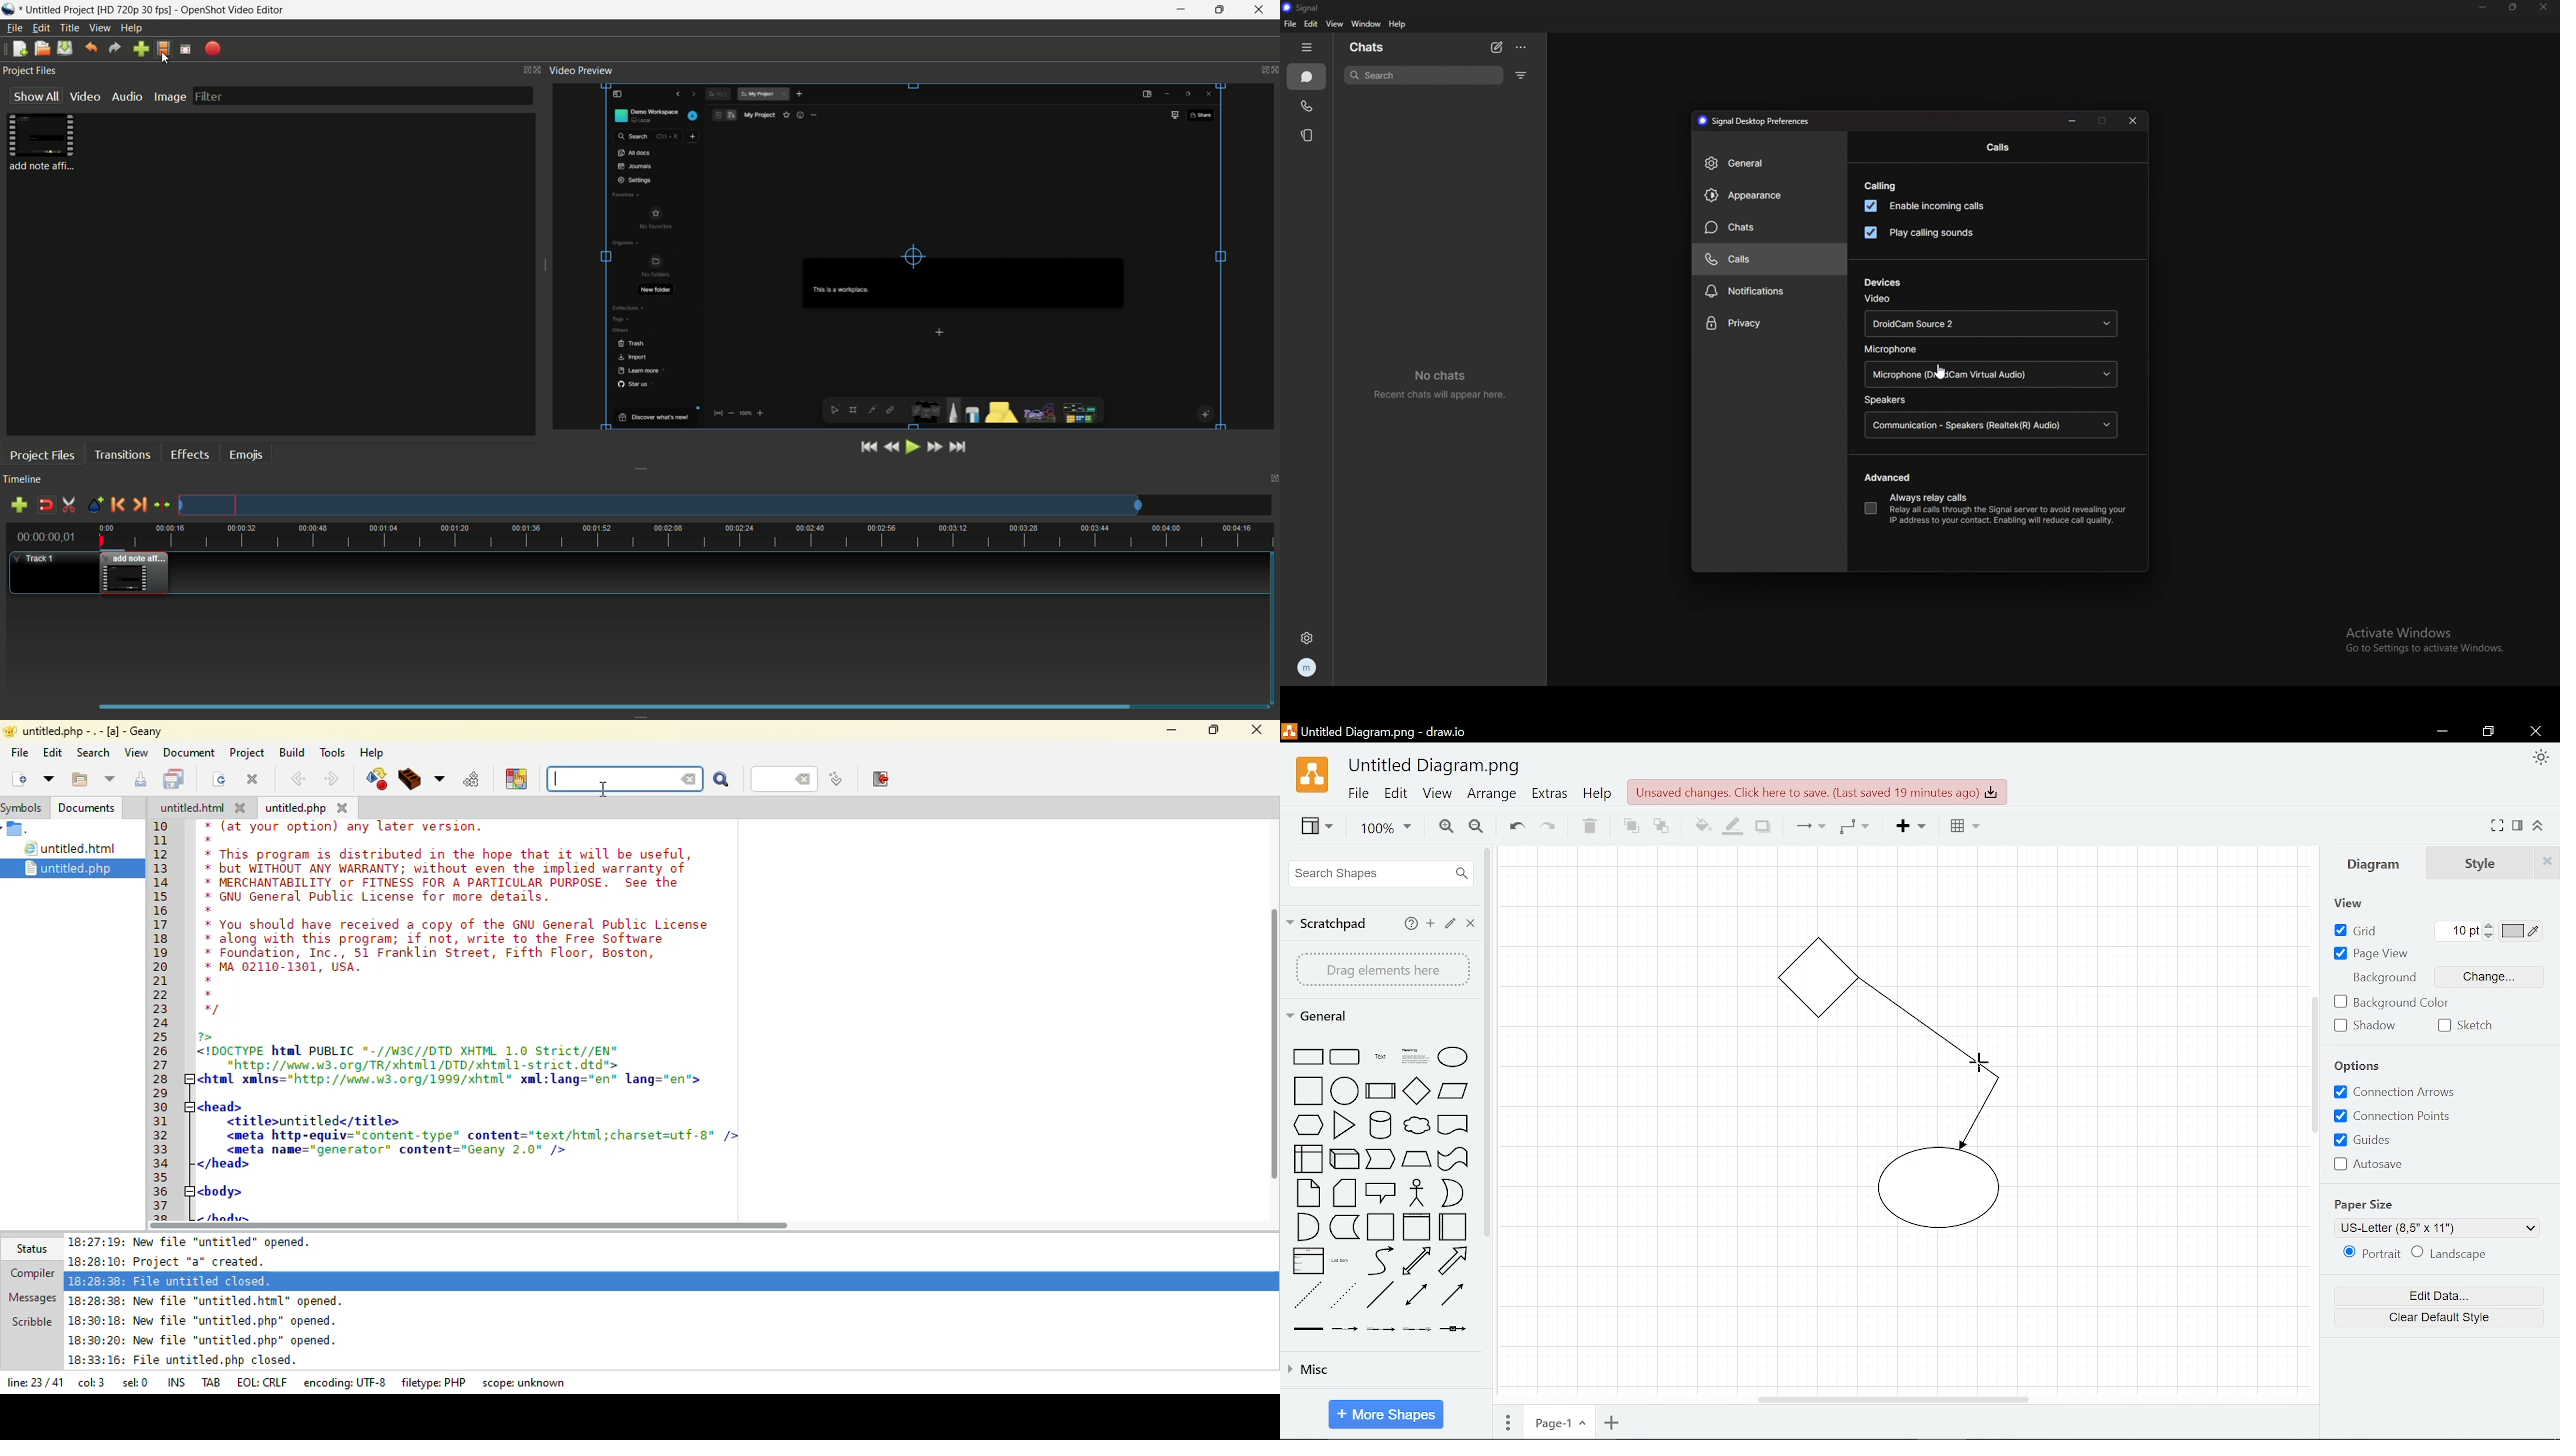  Describe the element at coordinates (1476, 827) in the screenshot. I see `Zoom out` at that location.